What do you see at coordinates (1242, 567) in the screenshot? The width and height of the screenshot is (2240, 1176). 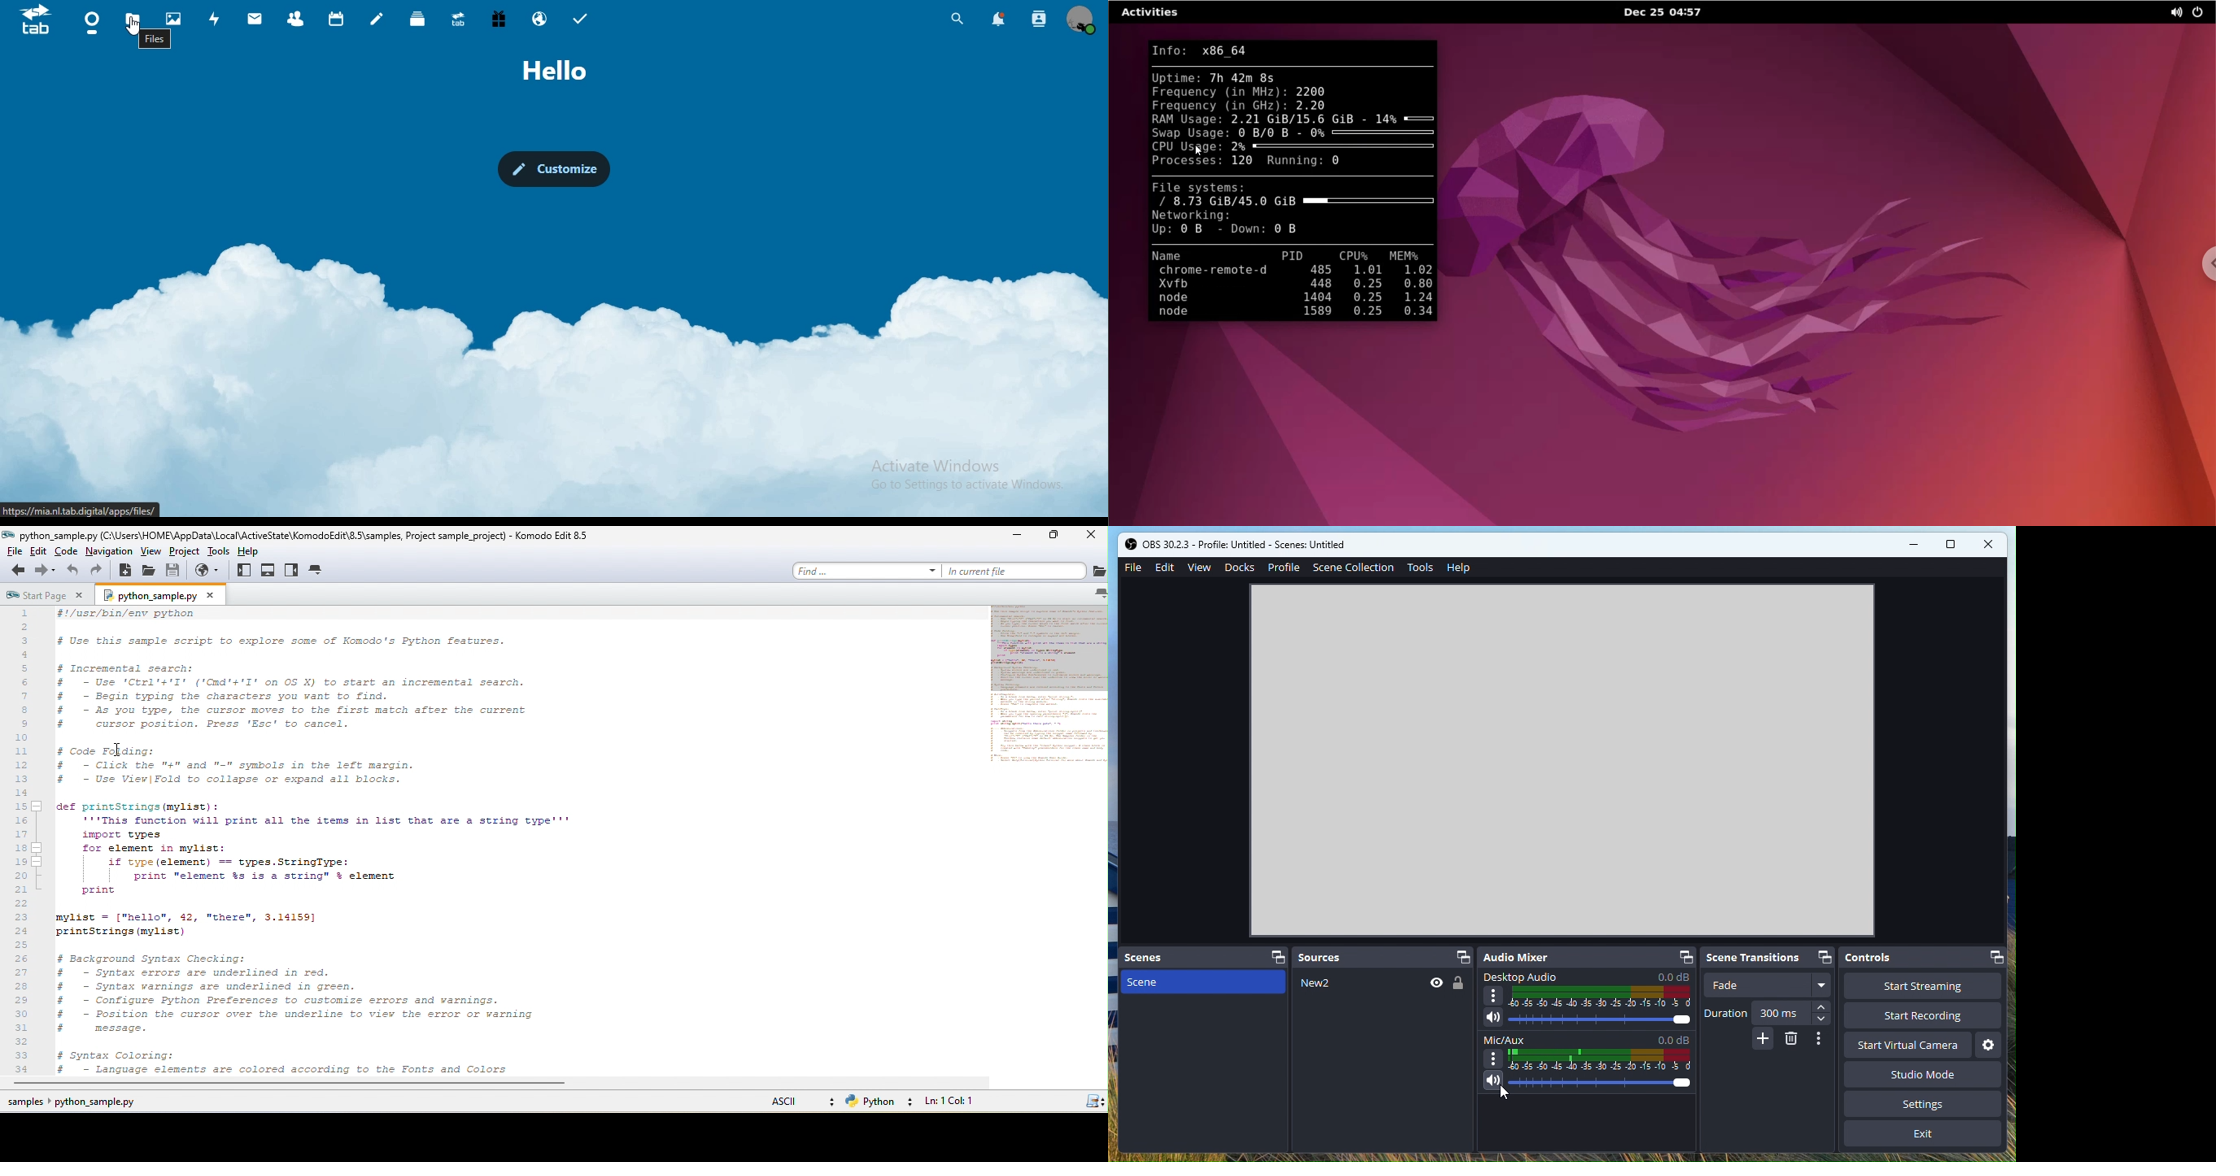 I see `Docks` at bounding box center [1242, 567].